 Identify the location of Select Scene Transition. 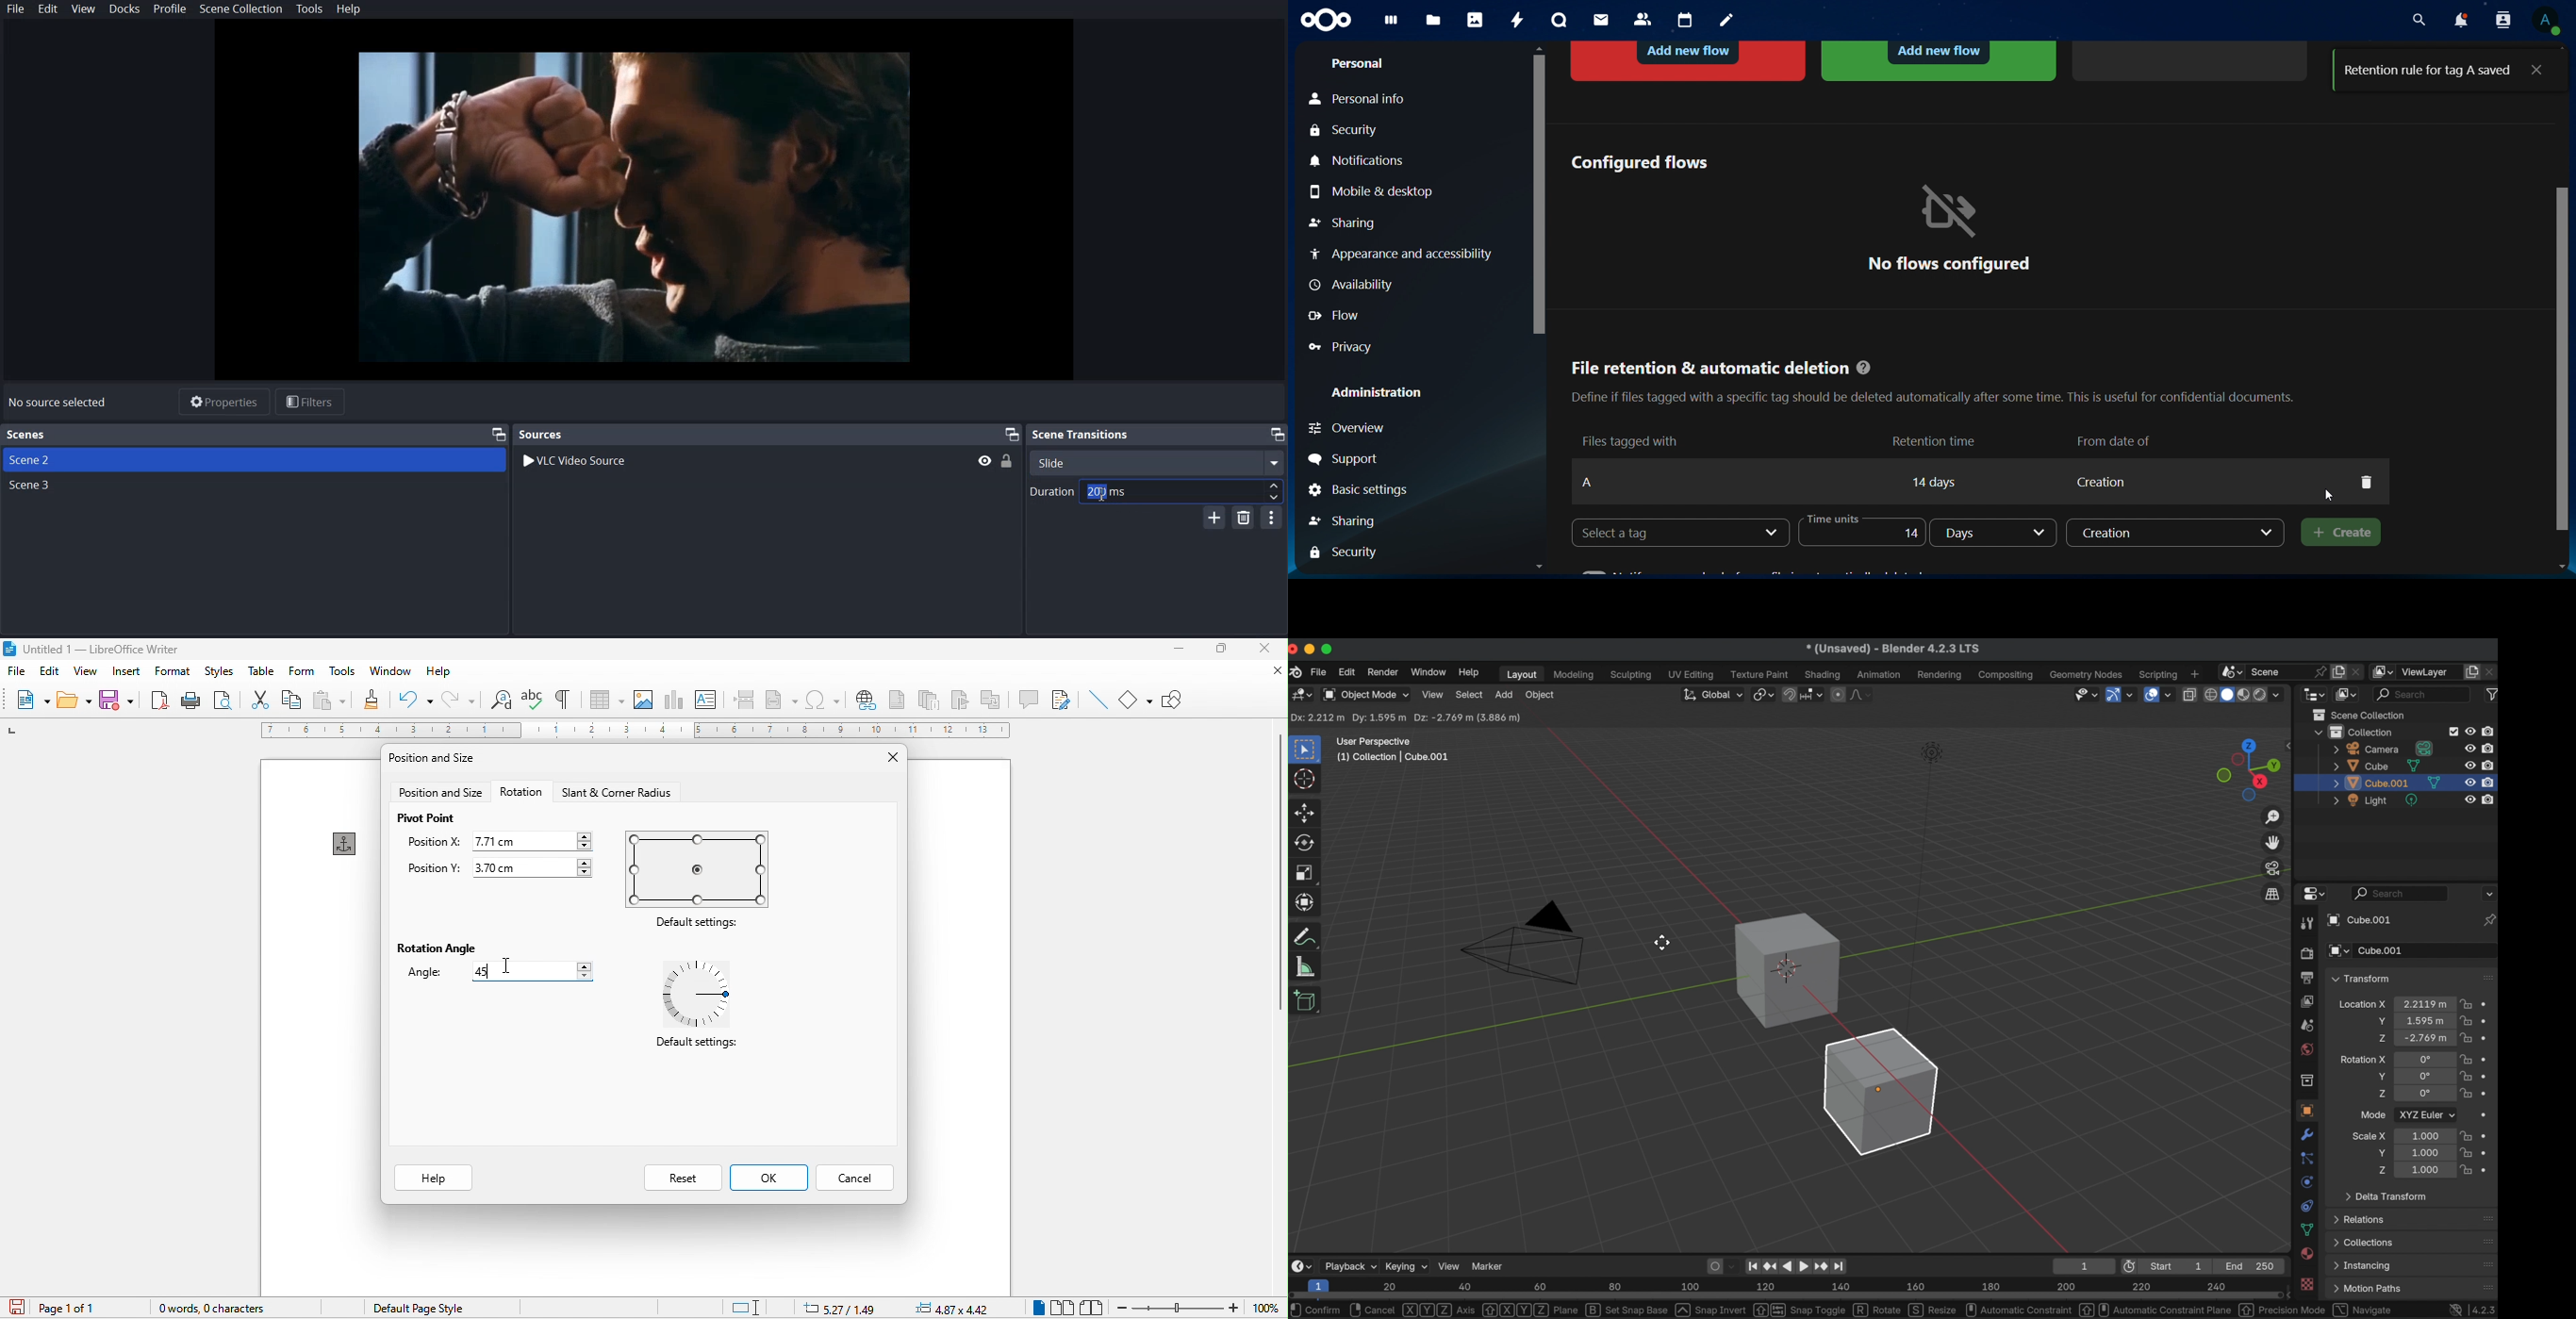
(1159, 462).